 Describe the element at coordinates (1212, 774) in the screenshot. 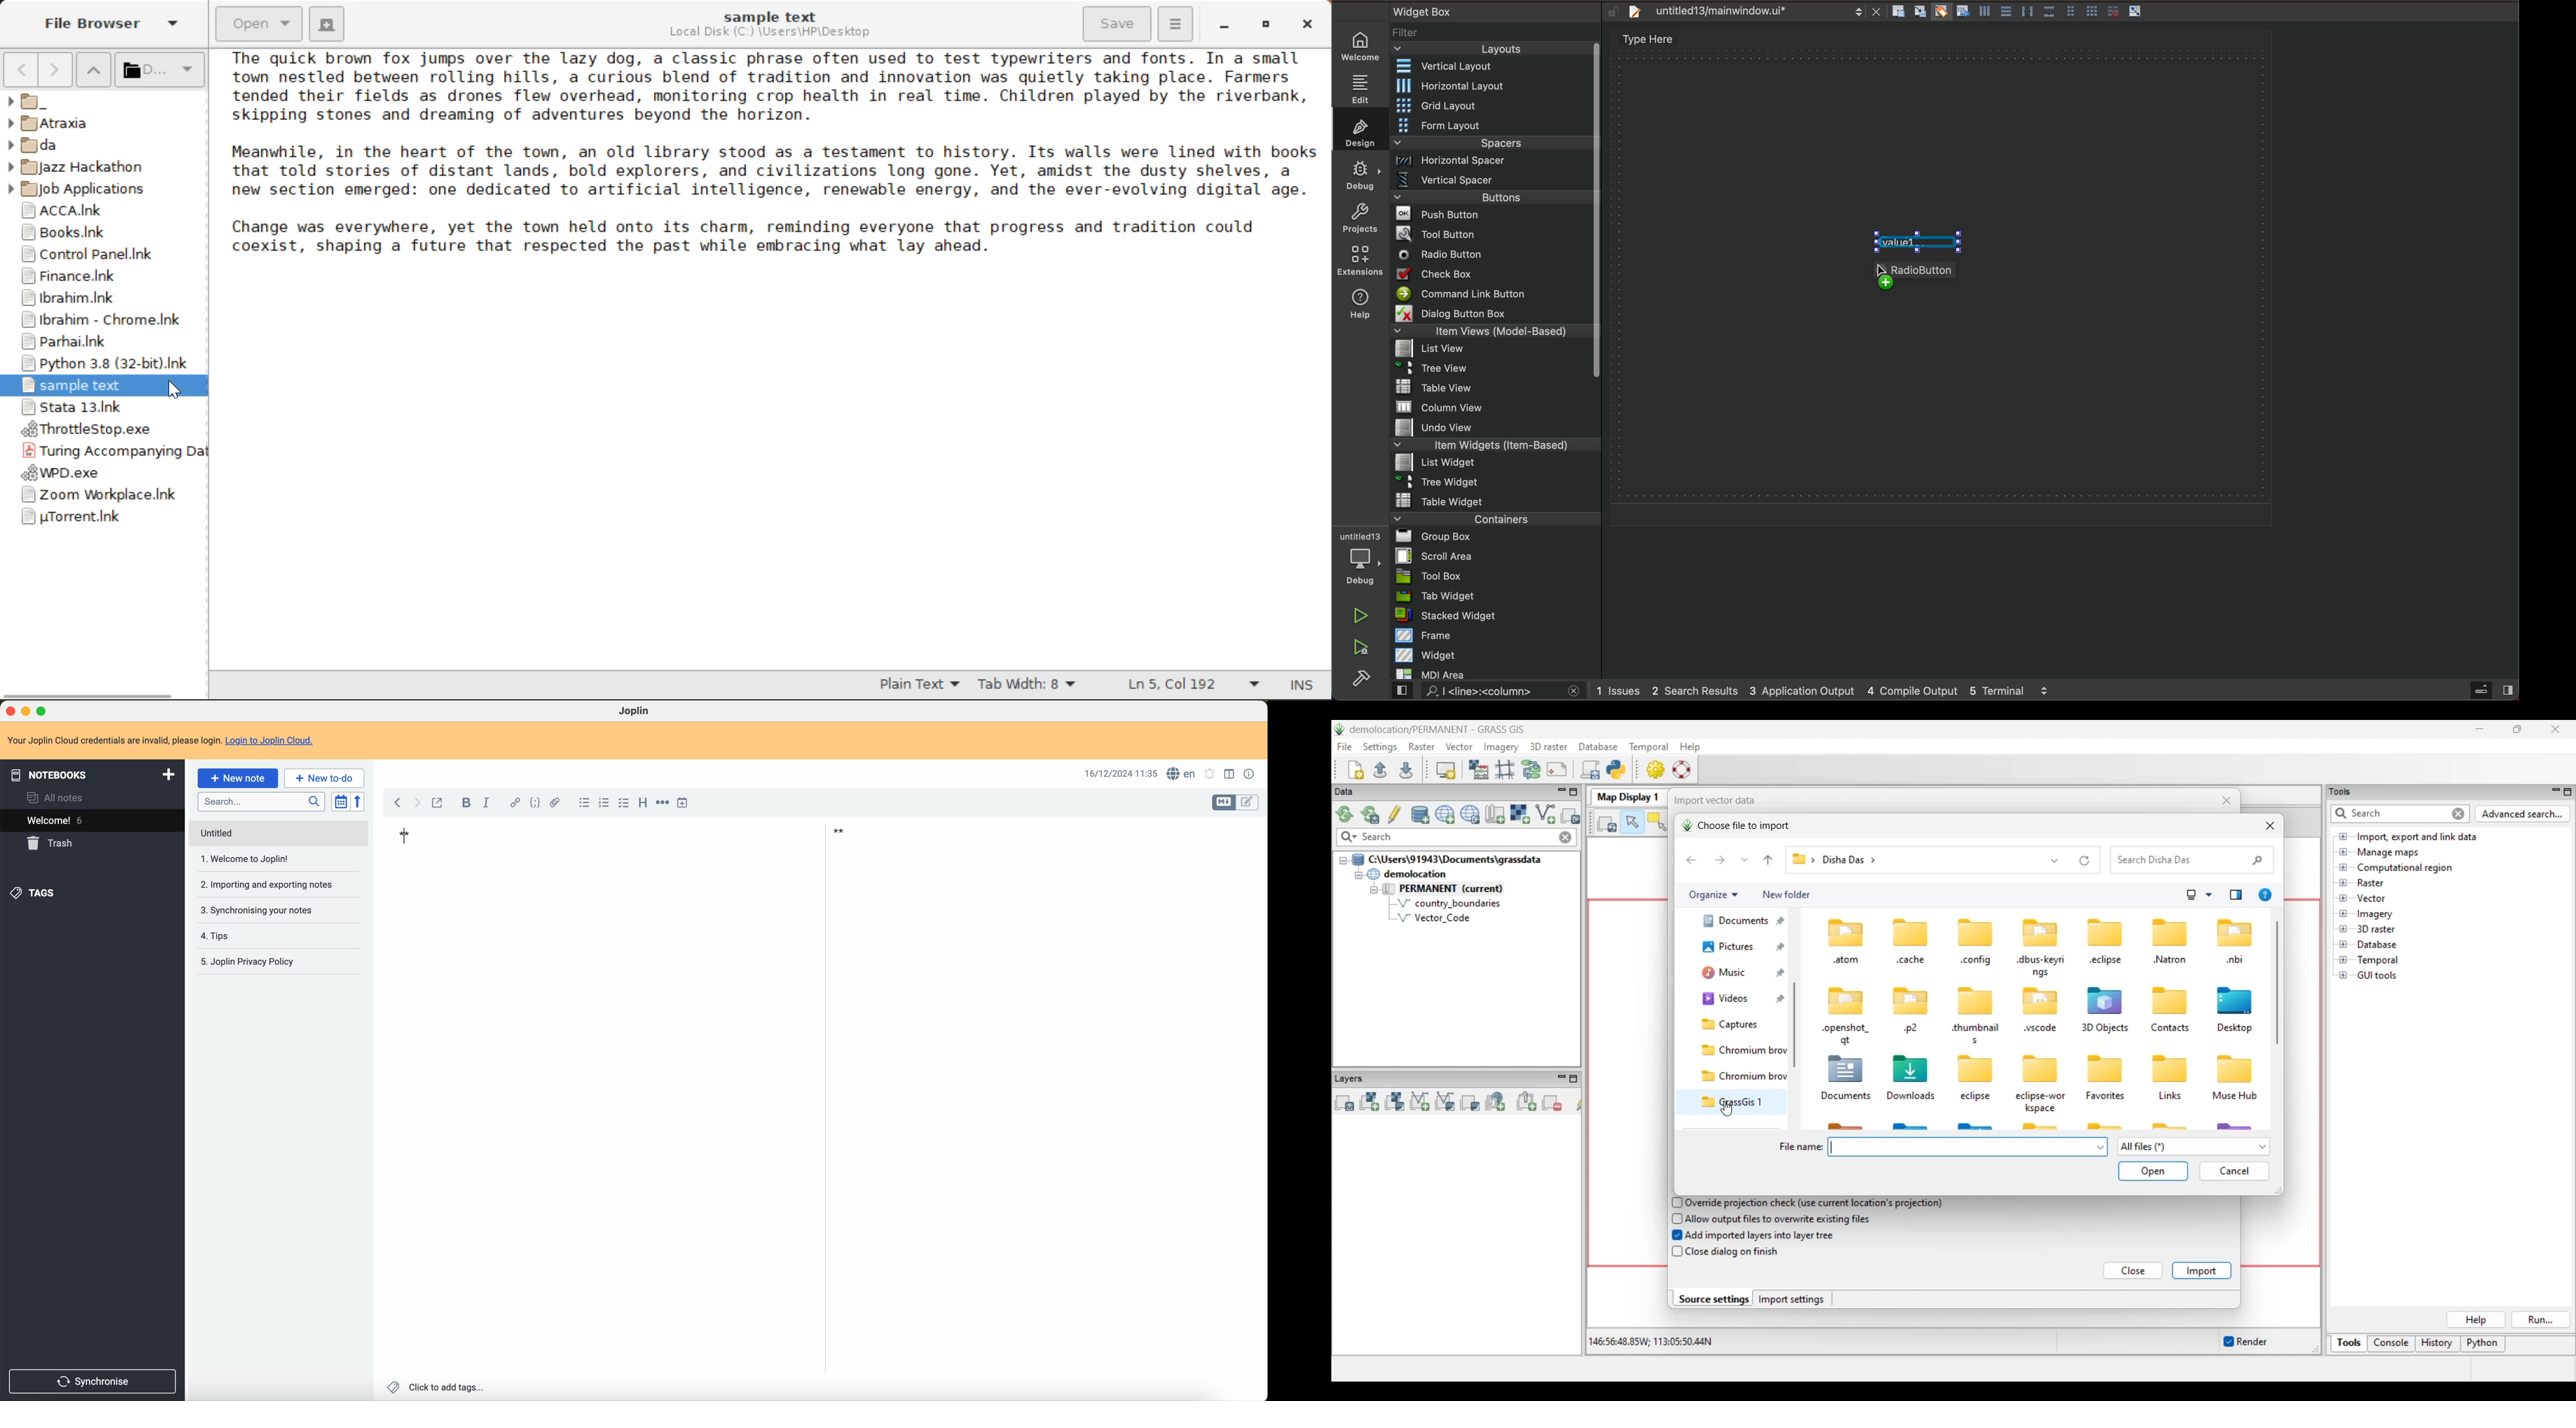

I see `set alarm` at that location.